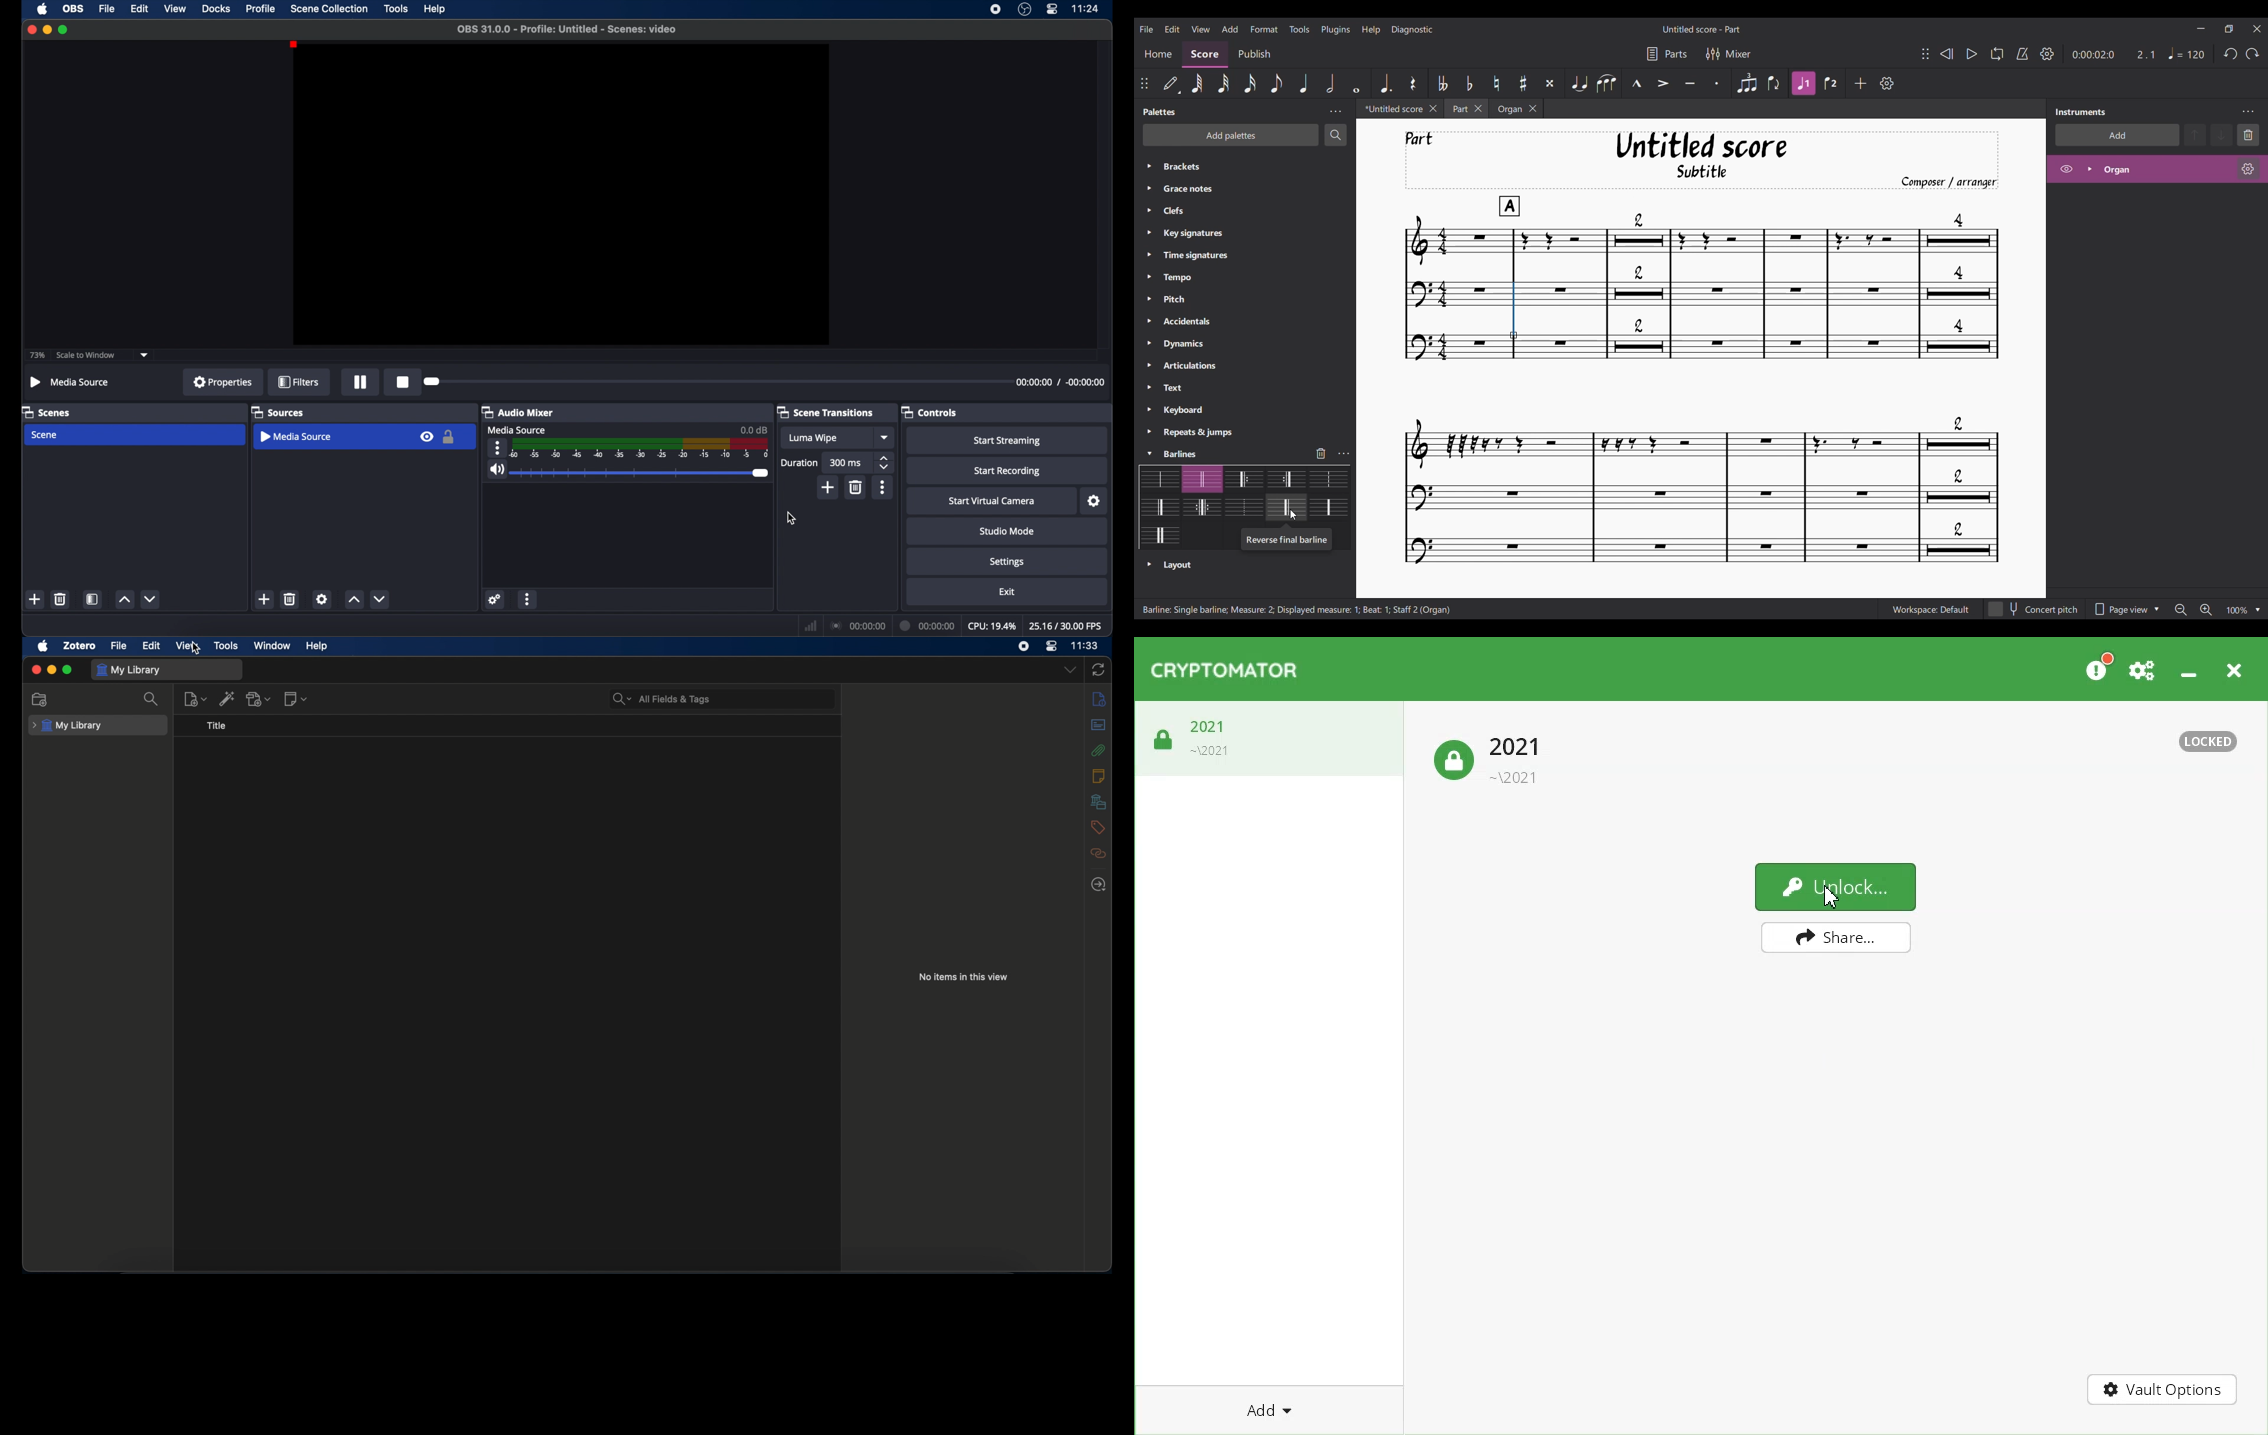 The width and height of the screenshot is (2268, 1456). What do you see at coordinates (2249, 112) in the screenshot?
I see `Instrument settings` at bounding box center [2249, 112].